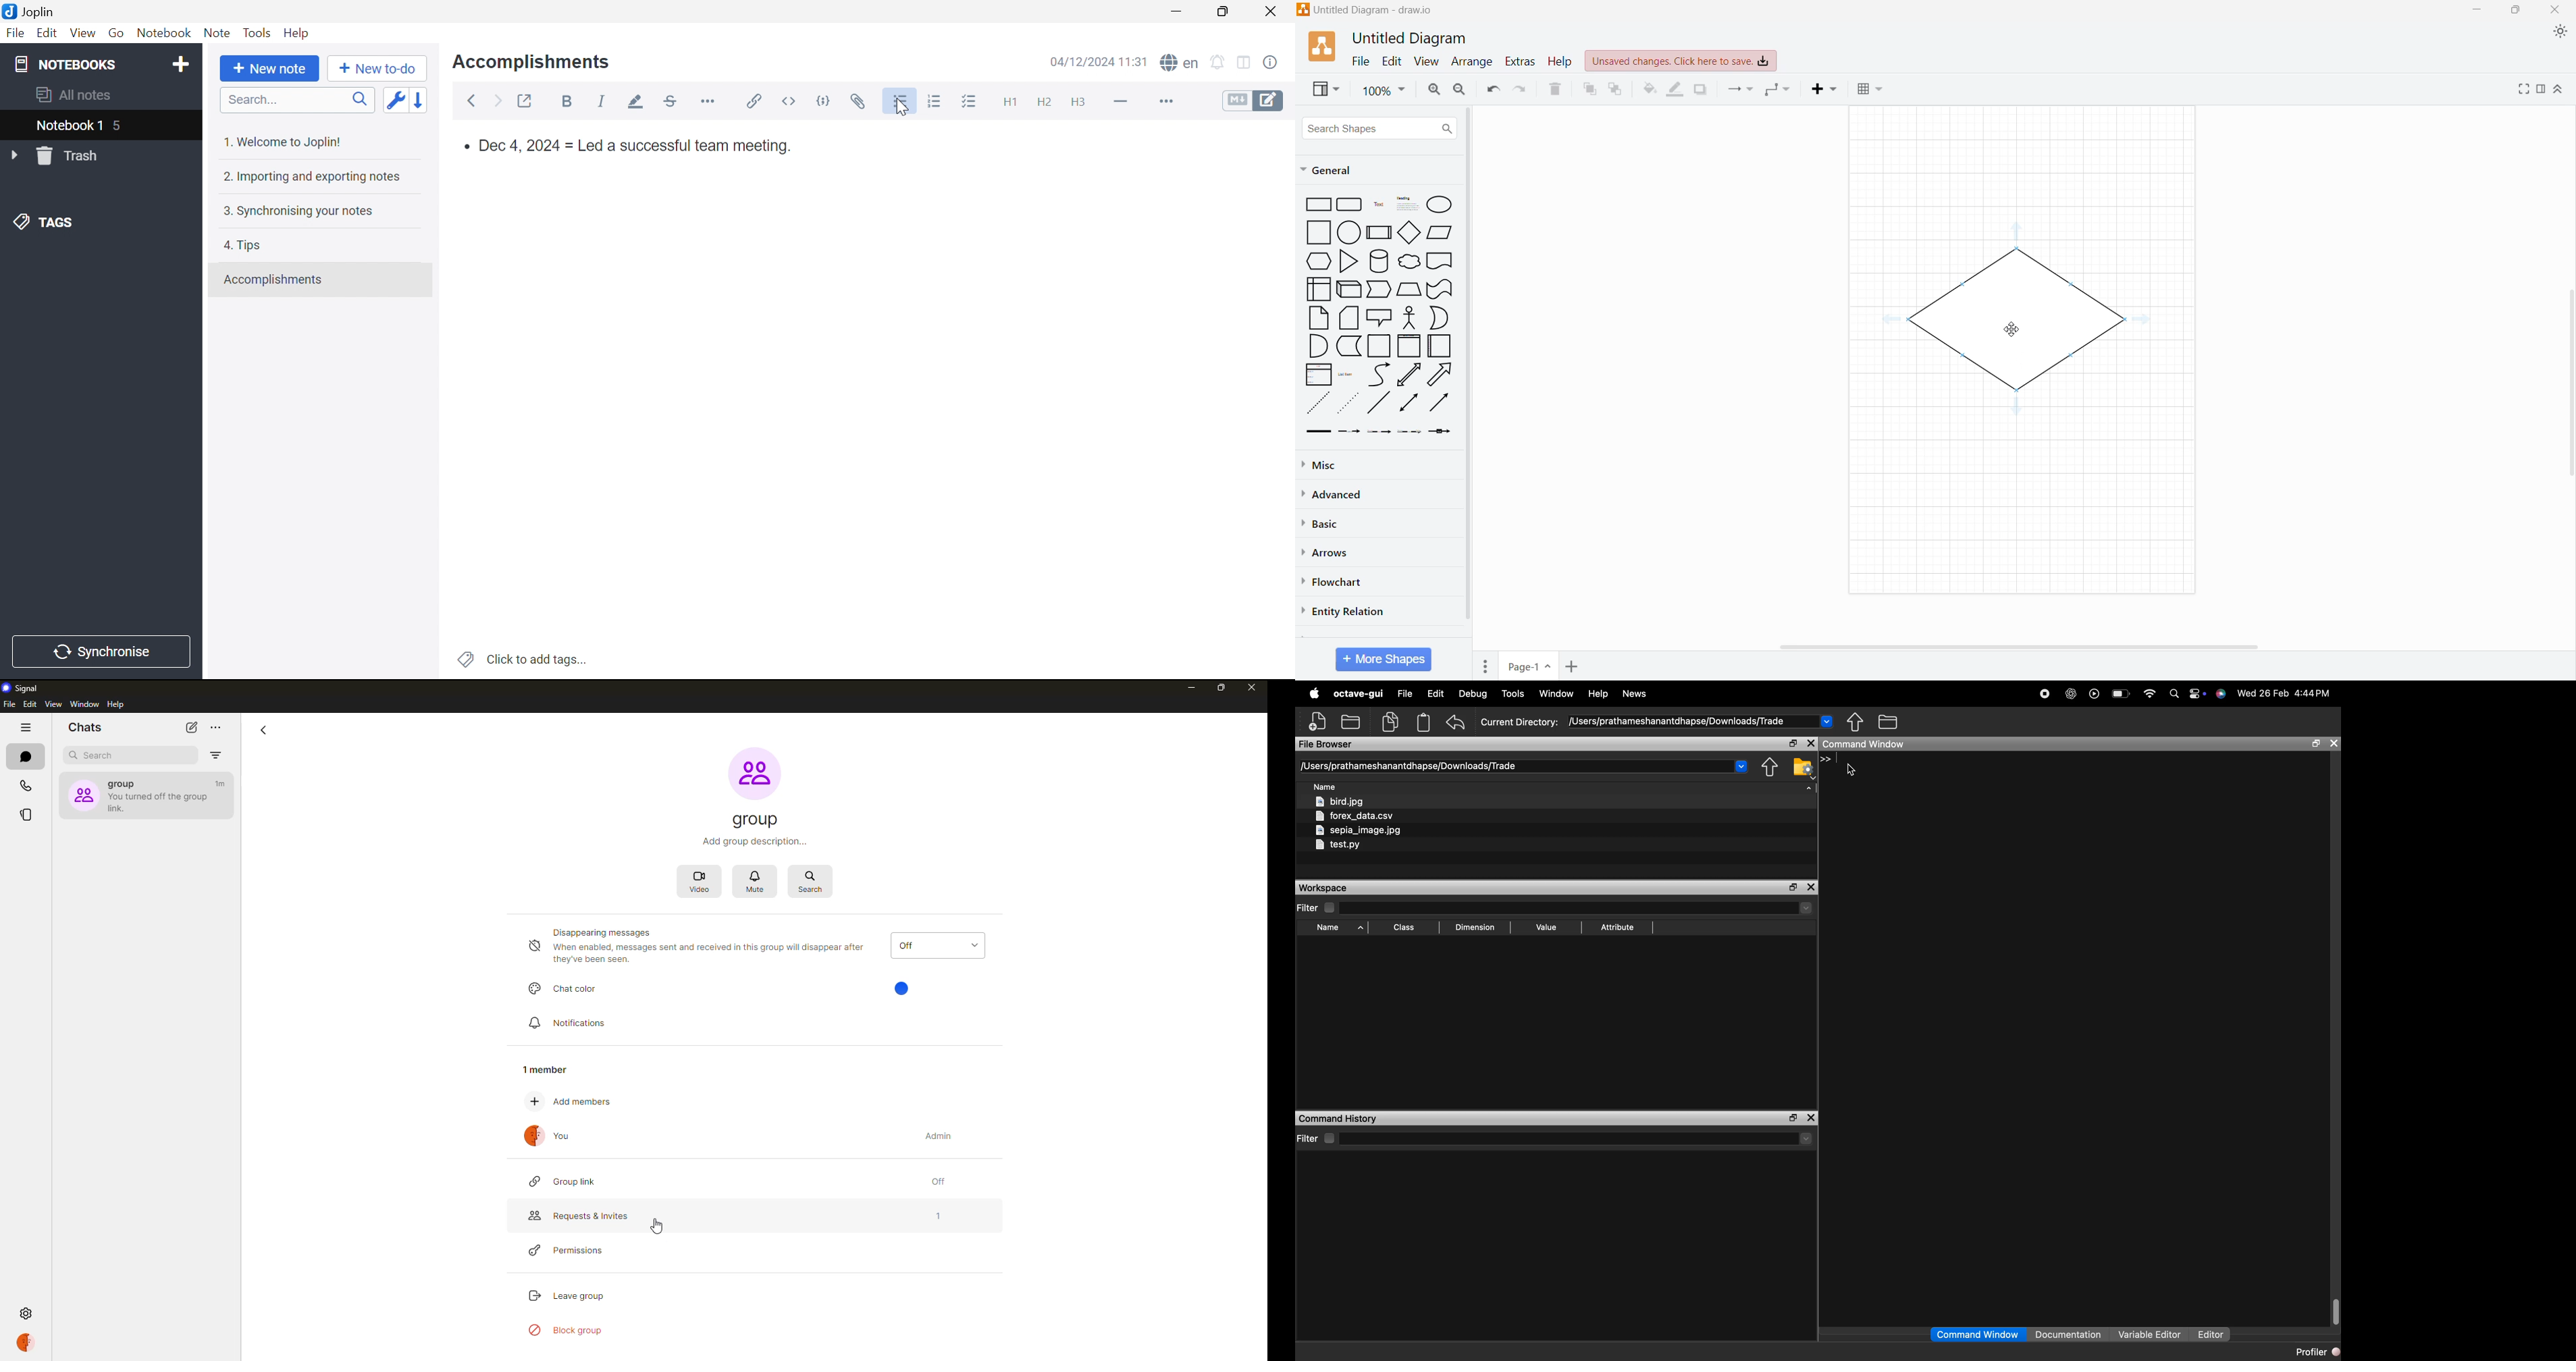 Image resolution: width=2576 pixels, height=1372 pixels. What do you see at coordinates (2568, 379) in the screenshot?
I see `Vertical Scroll Bar` at bounding box center [2568, 379].